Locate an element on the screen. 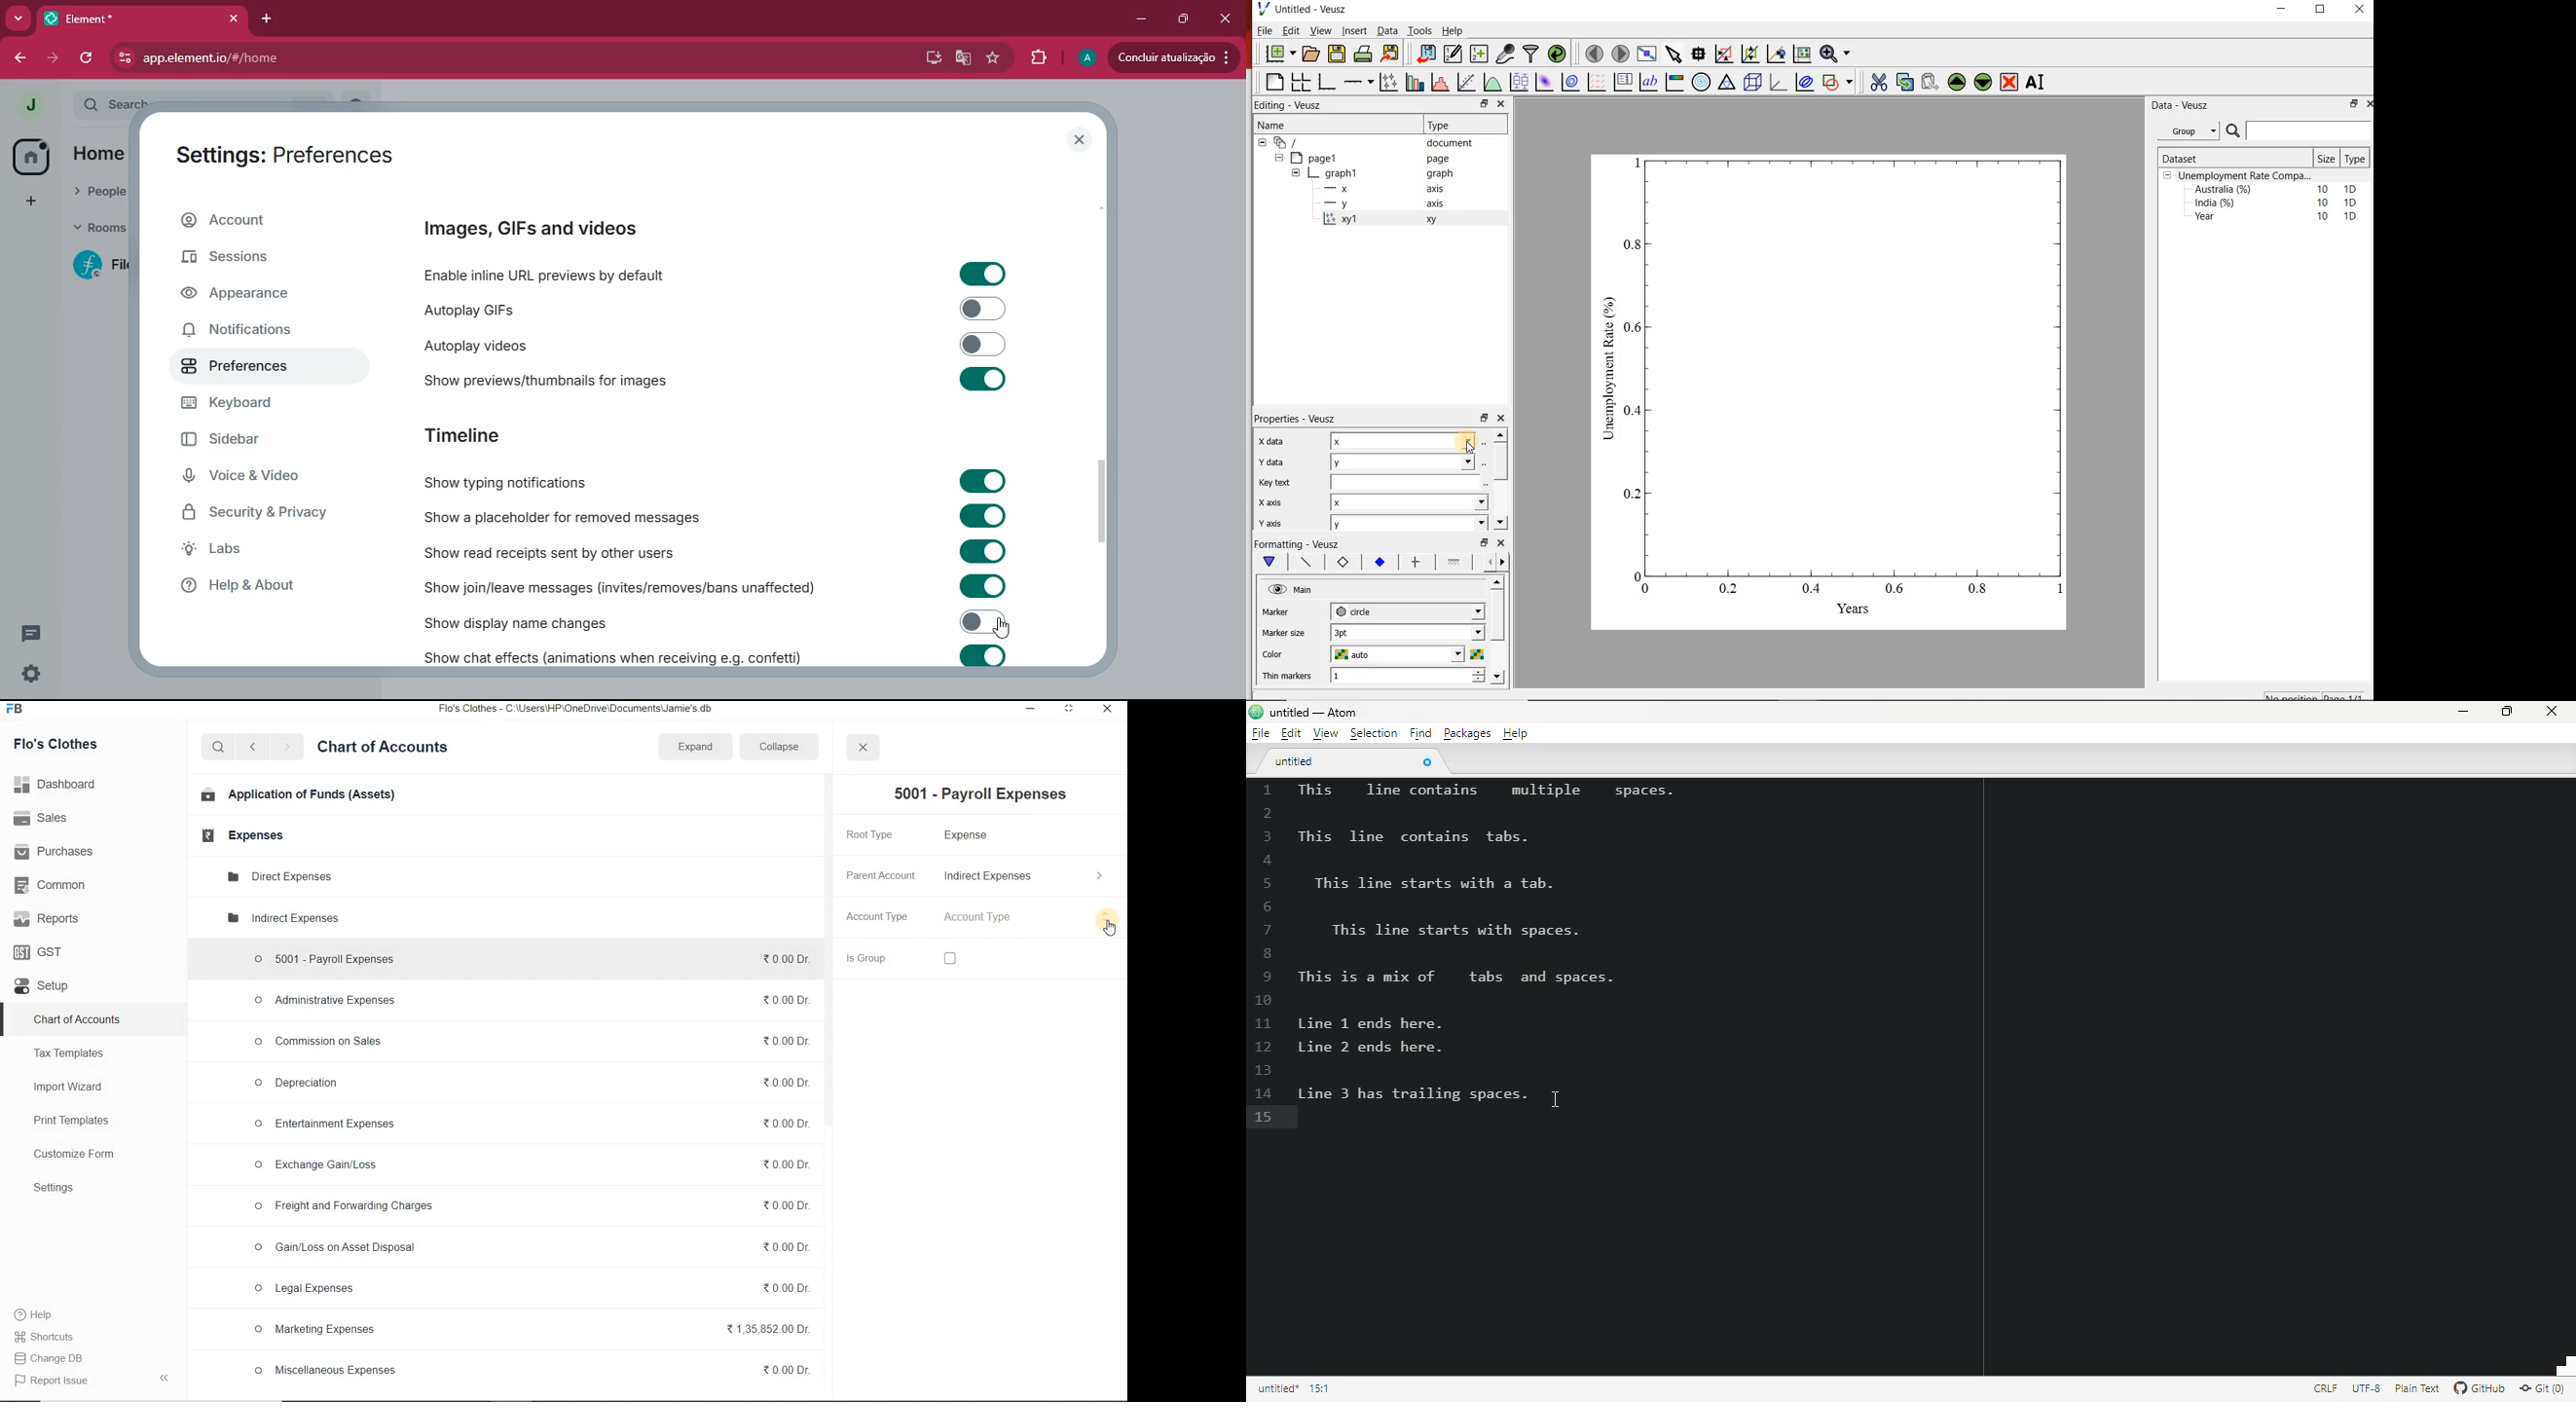  x data is located at coordinates (1270, 442).